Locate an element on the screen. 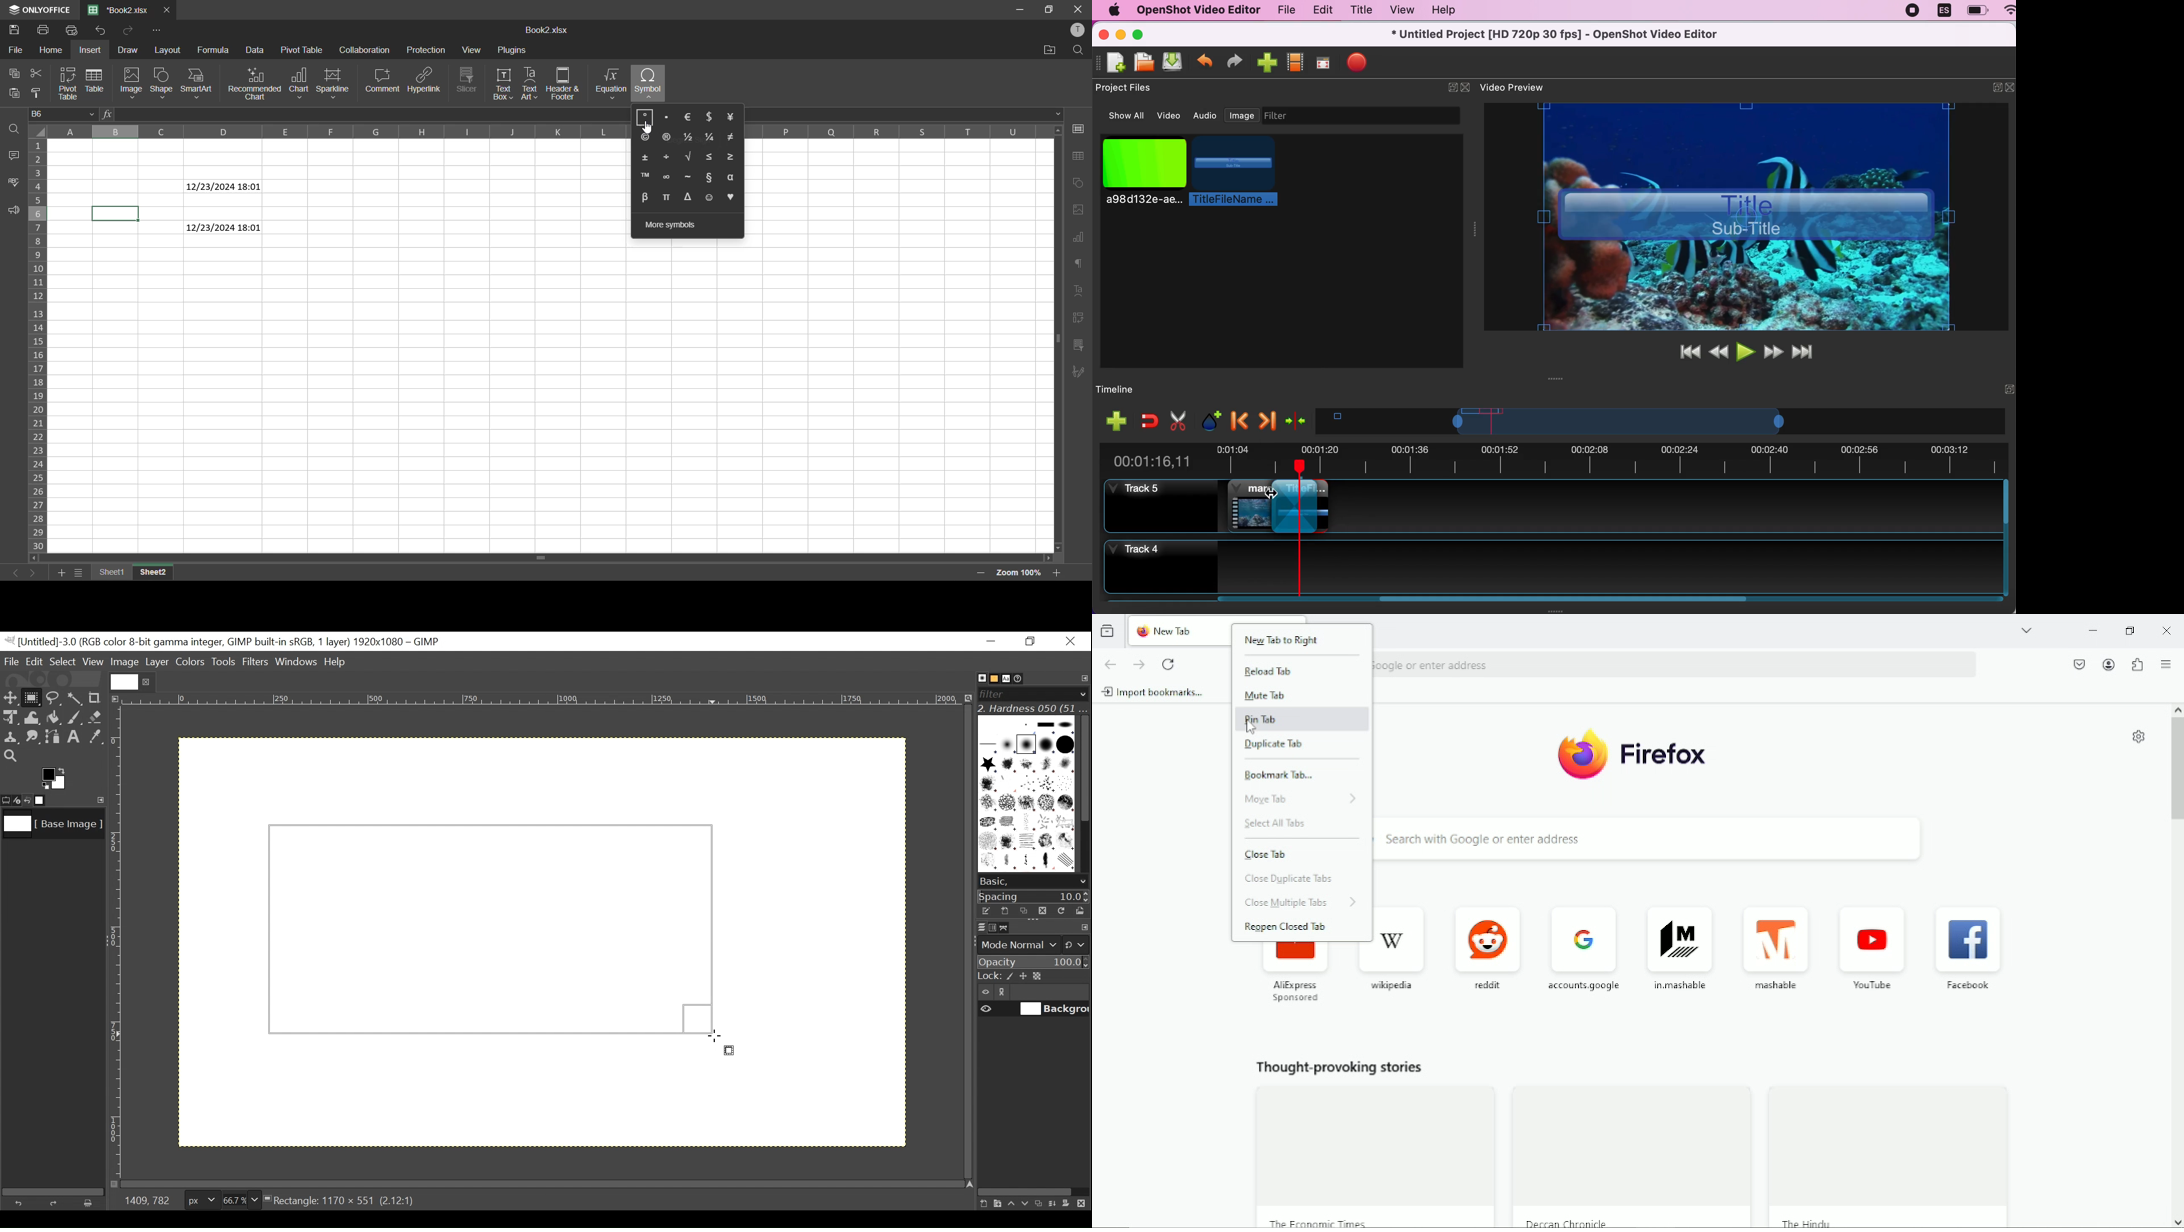 The image size is (2184, 1232). search bar is located at coordinates (1676, 840).